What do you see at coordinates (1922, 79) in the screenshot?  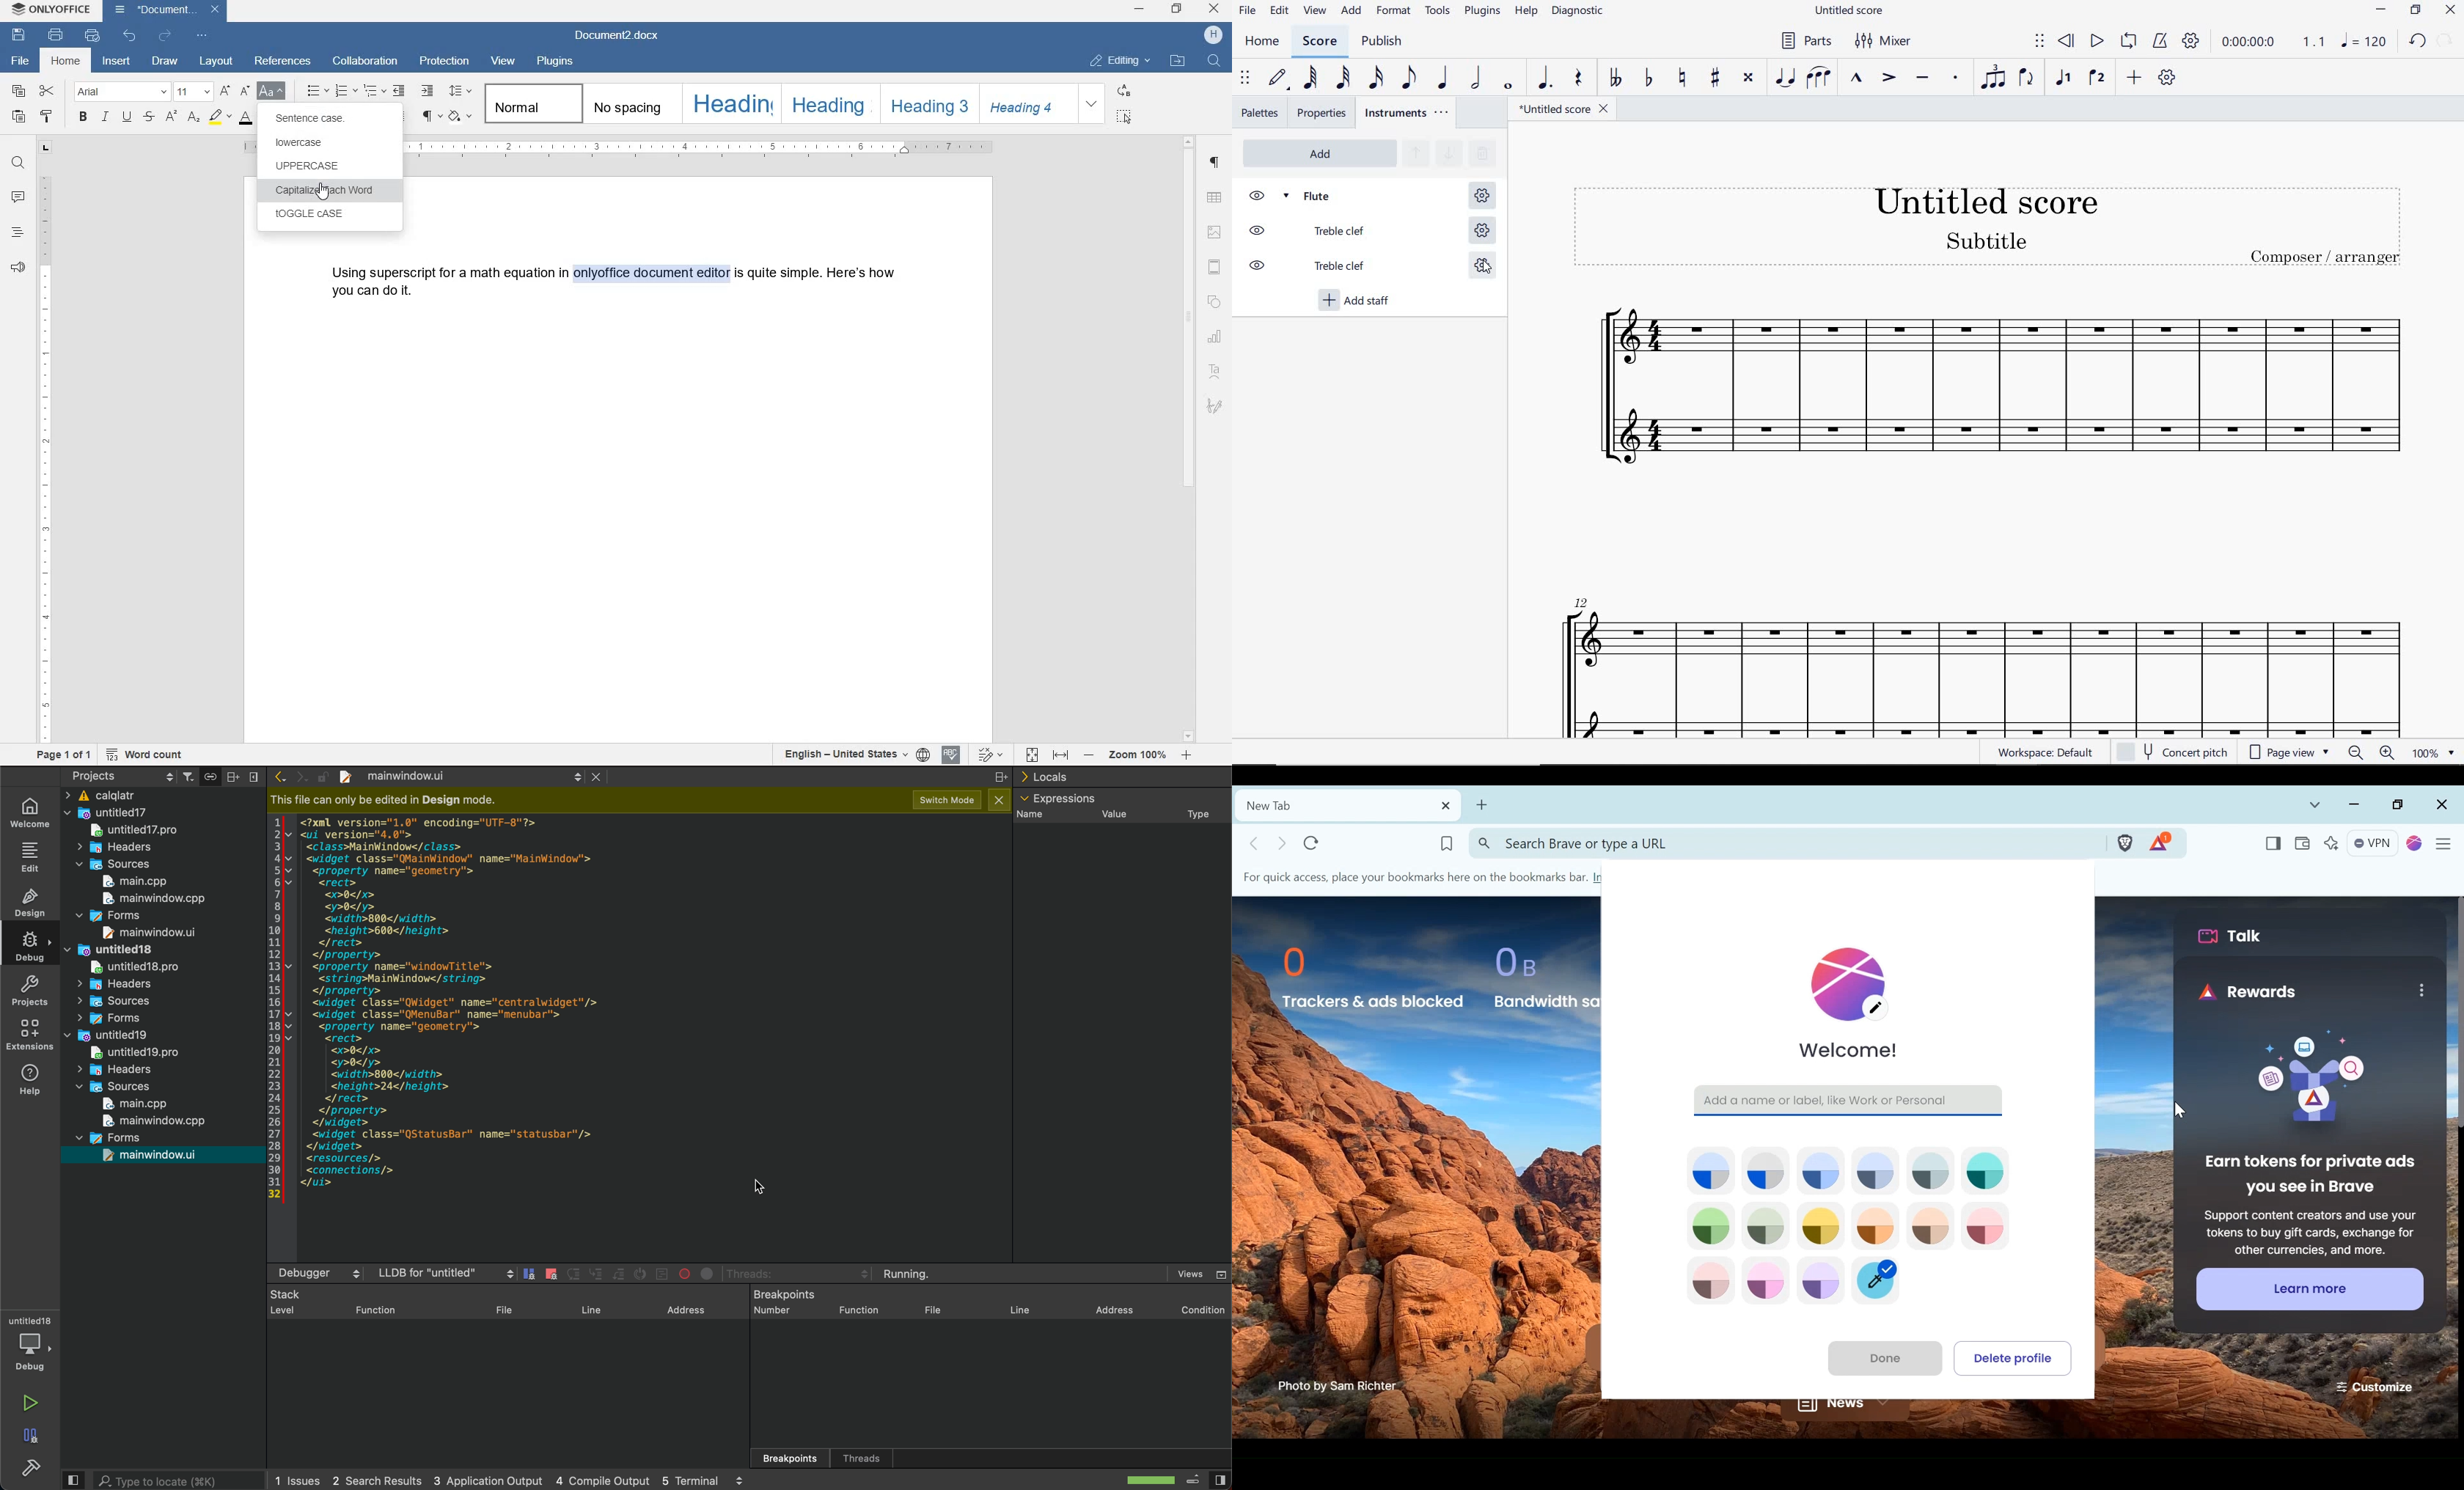 I see `TENUTO` at bounding box center [1922, 79].